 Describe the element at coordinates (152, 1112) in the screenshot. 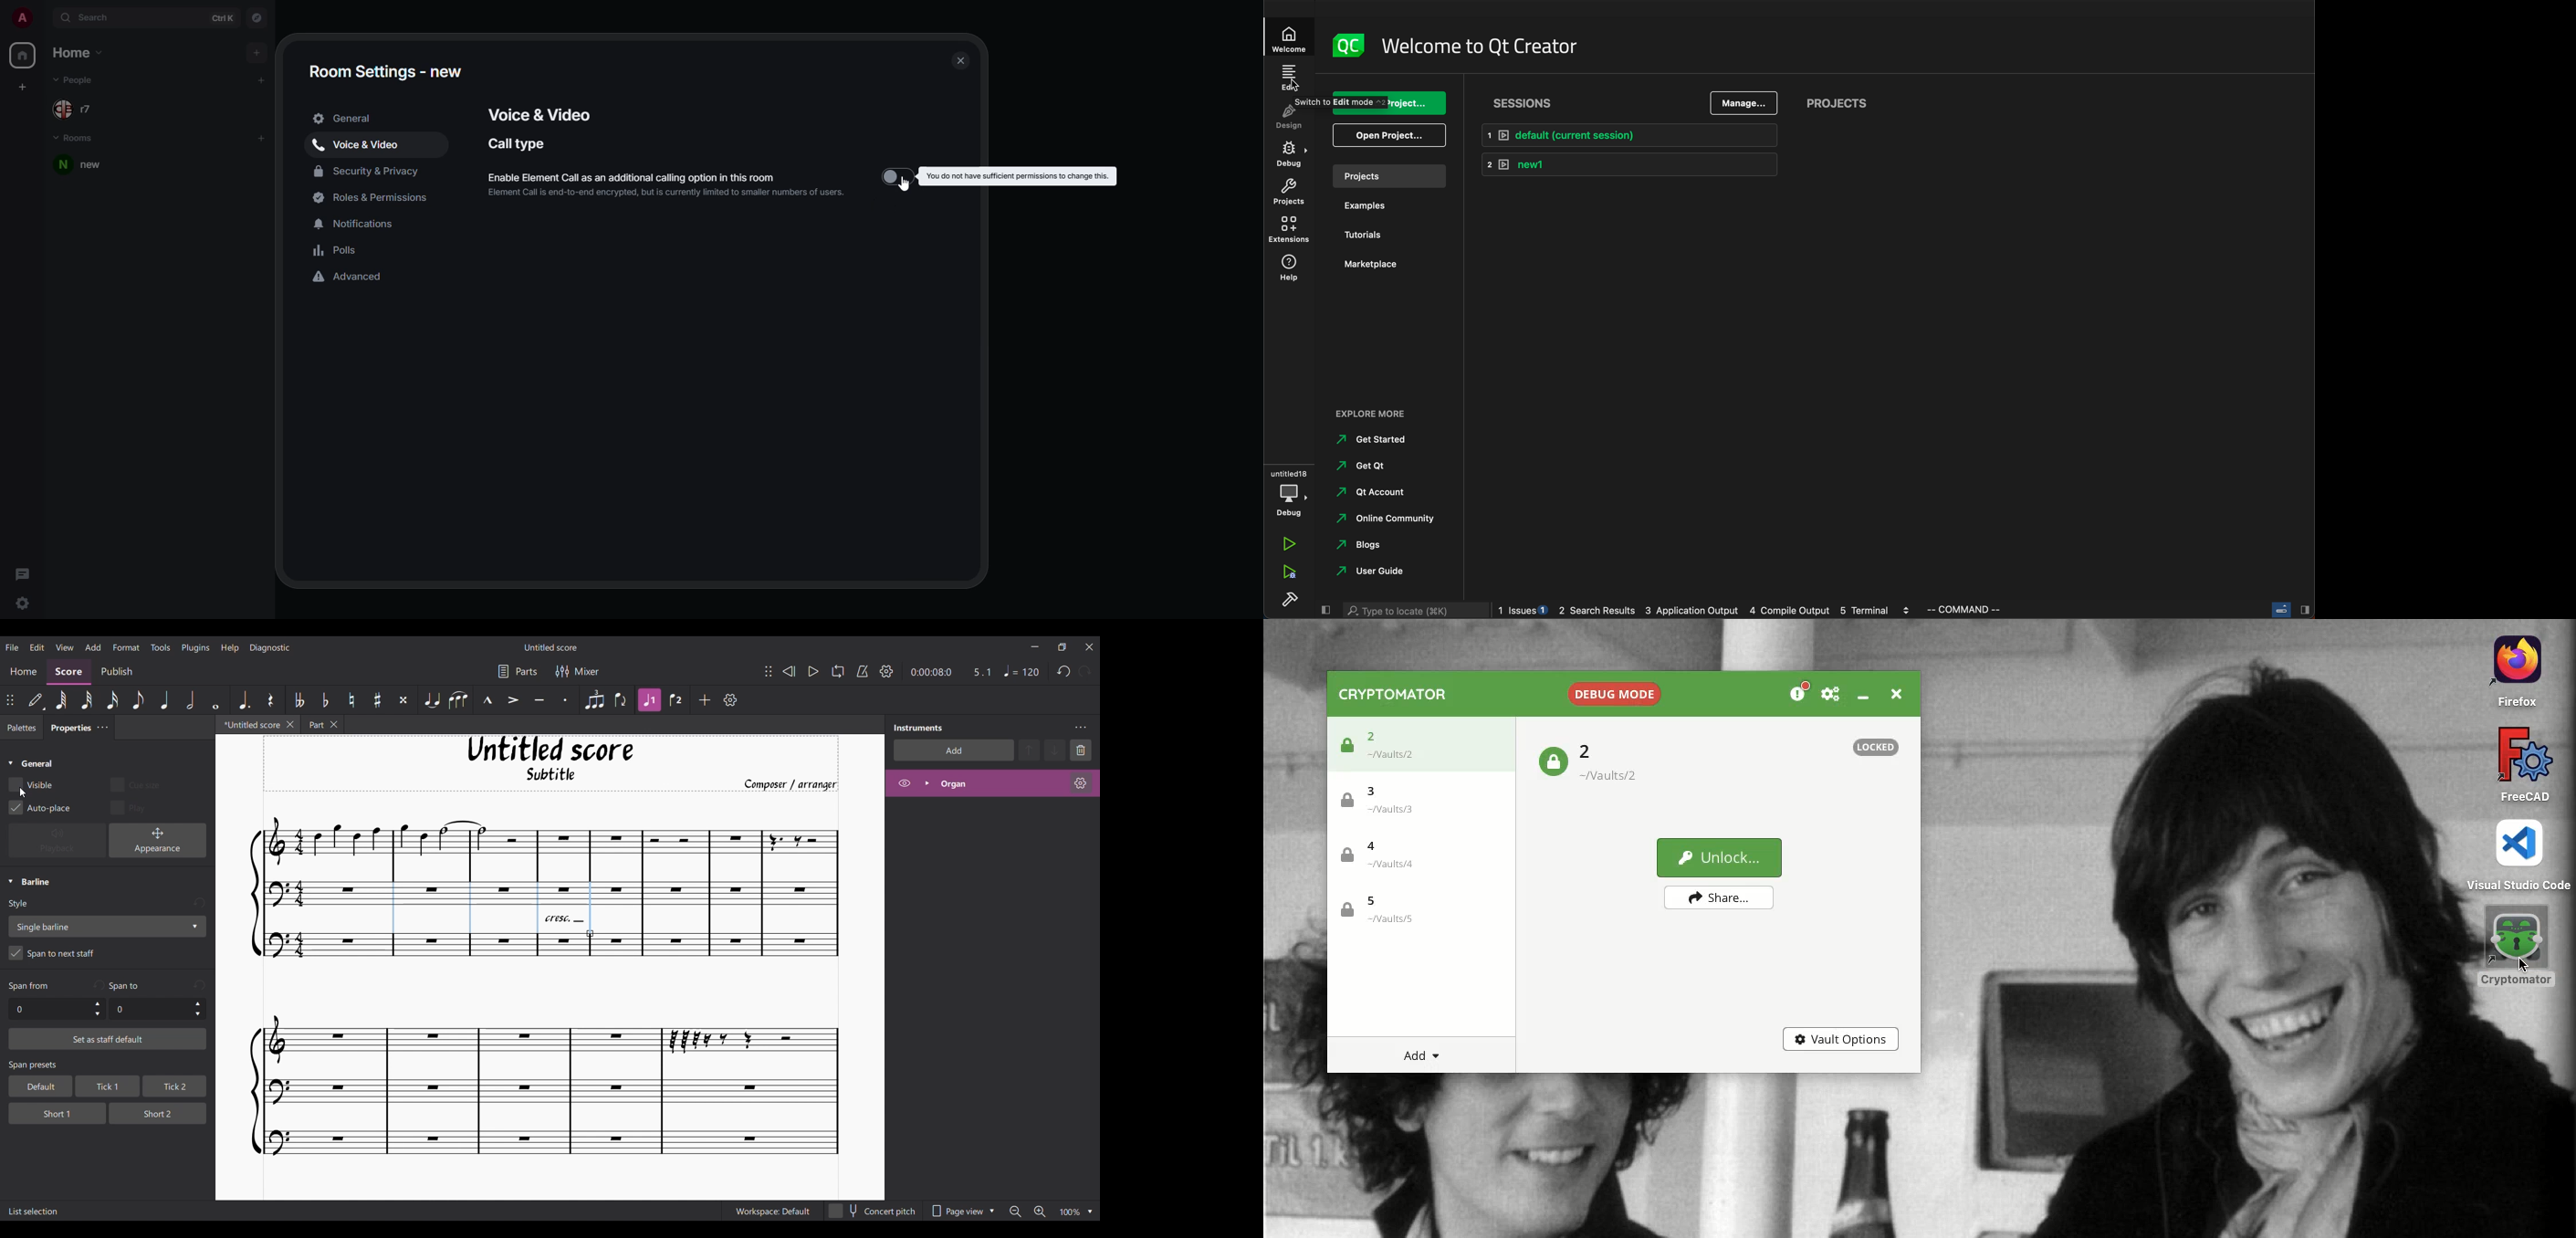

I see `short 2` at that location.